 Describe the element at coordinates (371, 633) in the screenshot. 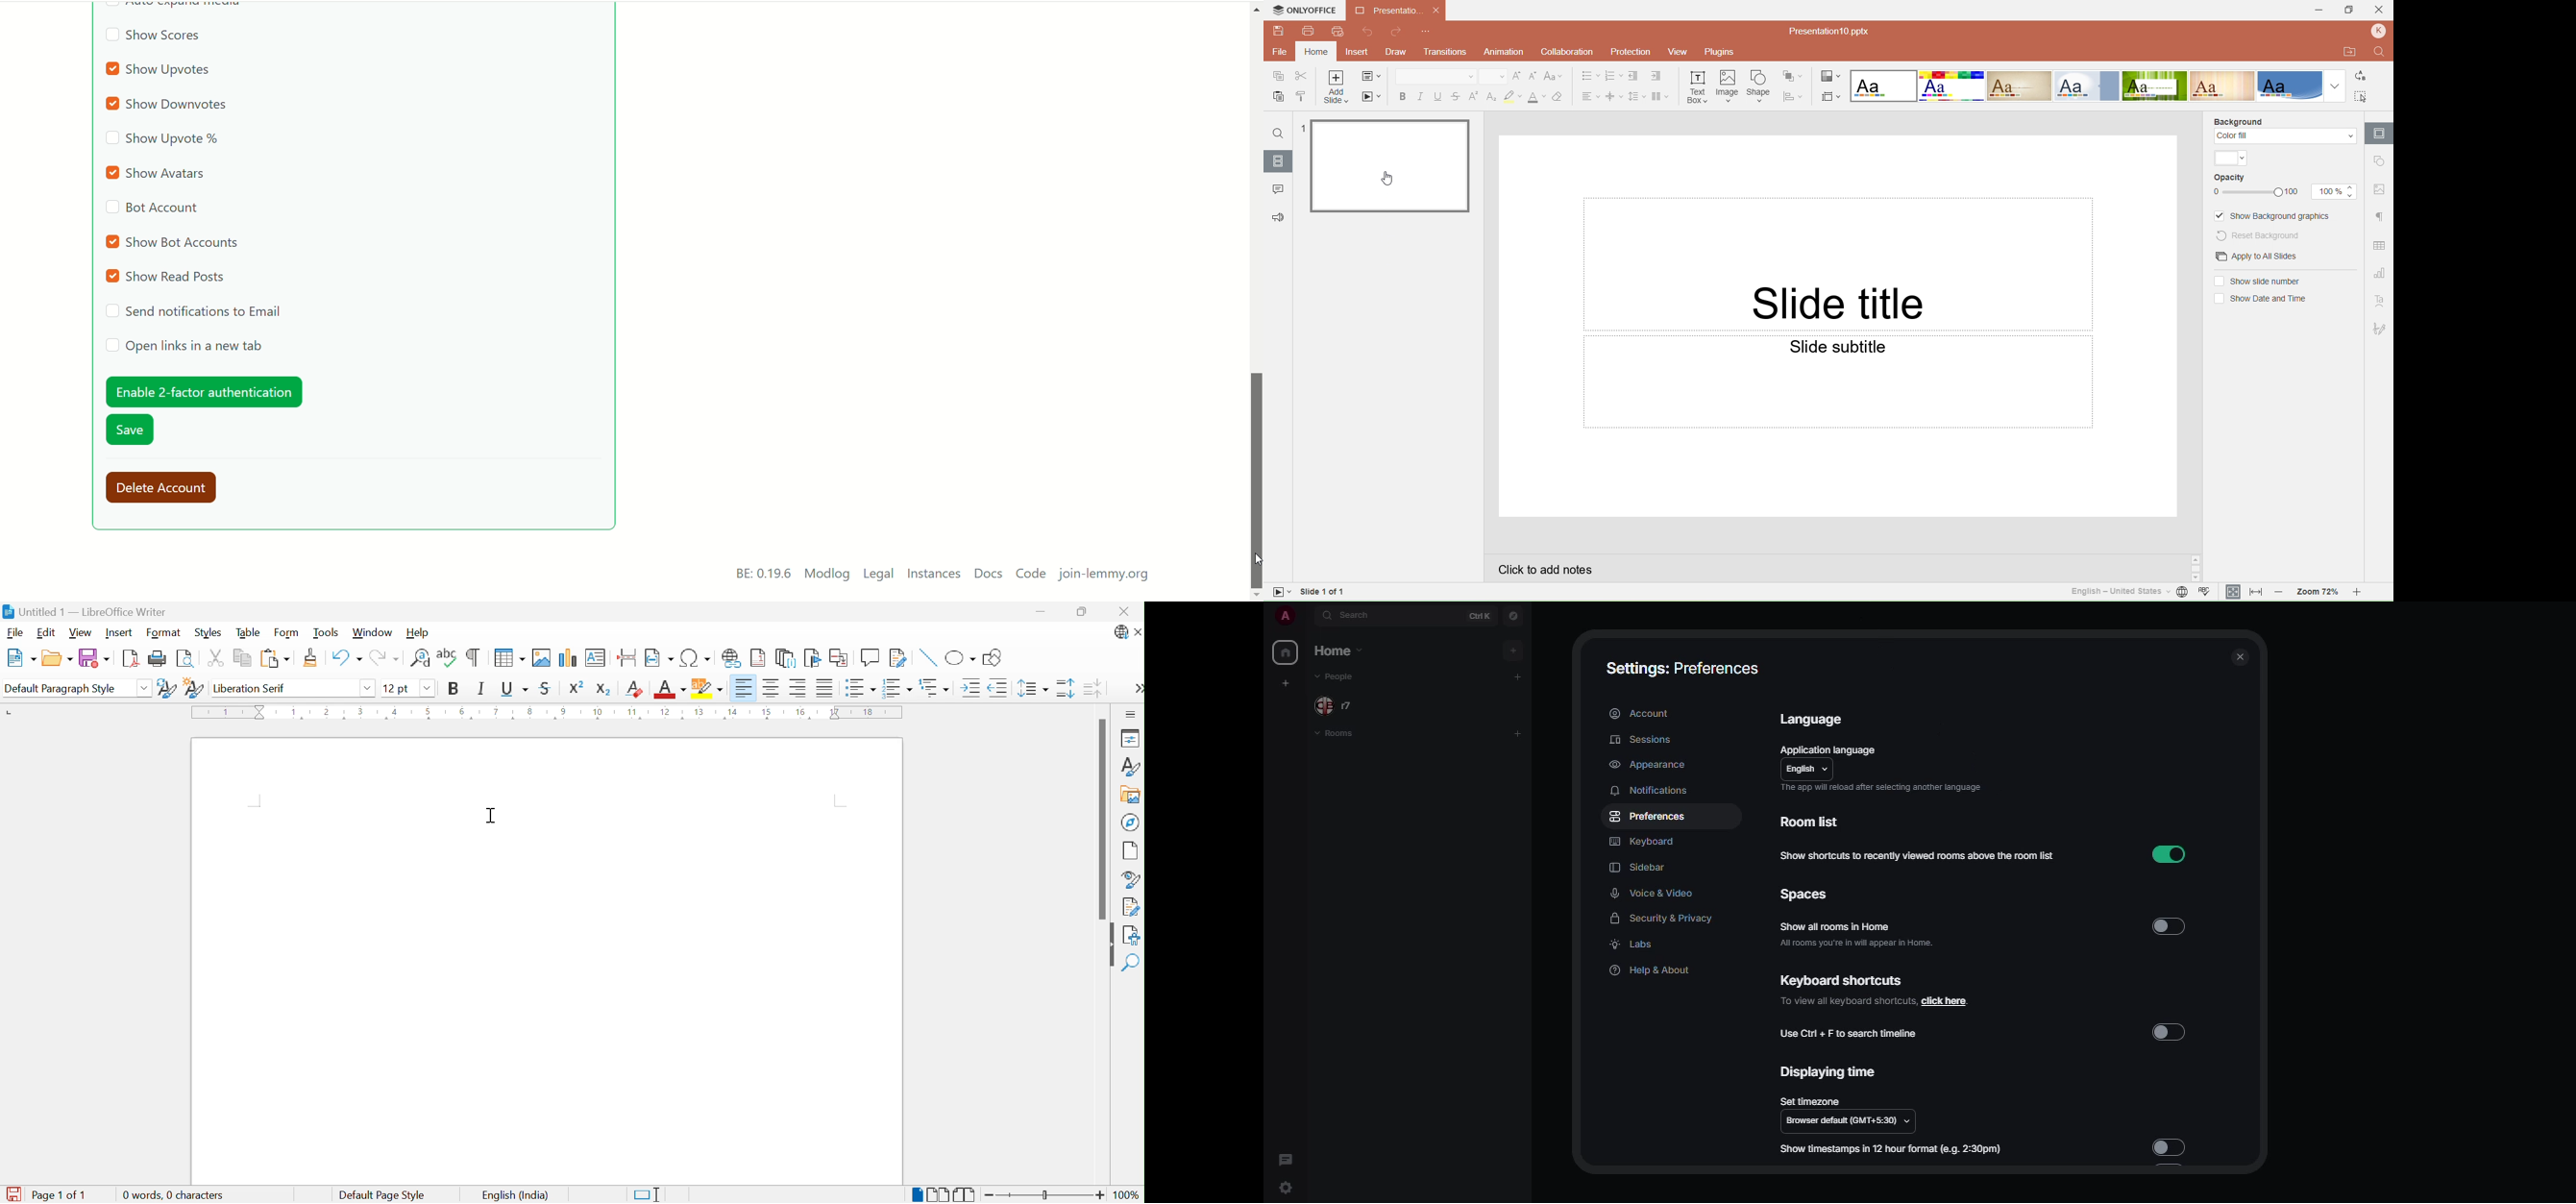

I see `Window` at that location.